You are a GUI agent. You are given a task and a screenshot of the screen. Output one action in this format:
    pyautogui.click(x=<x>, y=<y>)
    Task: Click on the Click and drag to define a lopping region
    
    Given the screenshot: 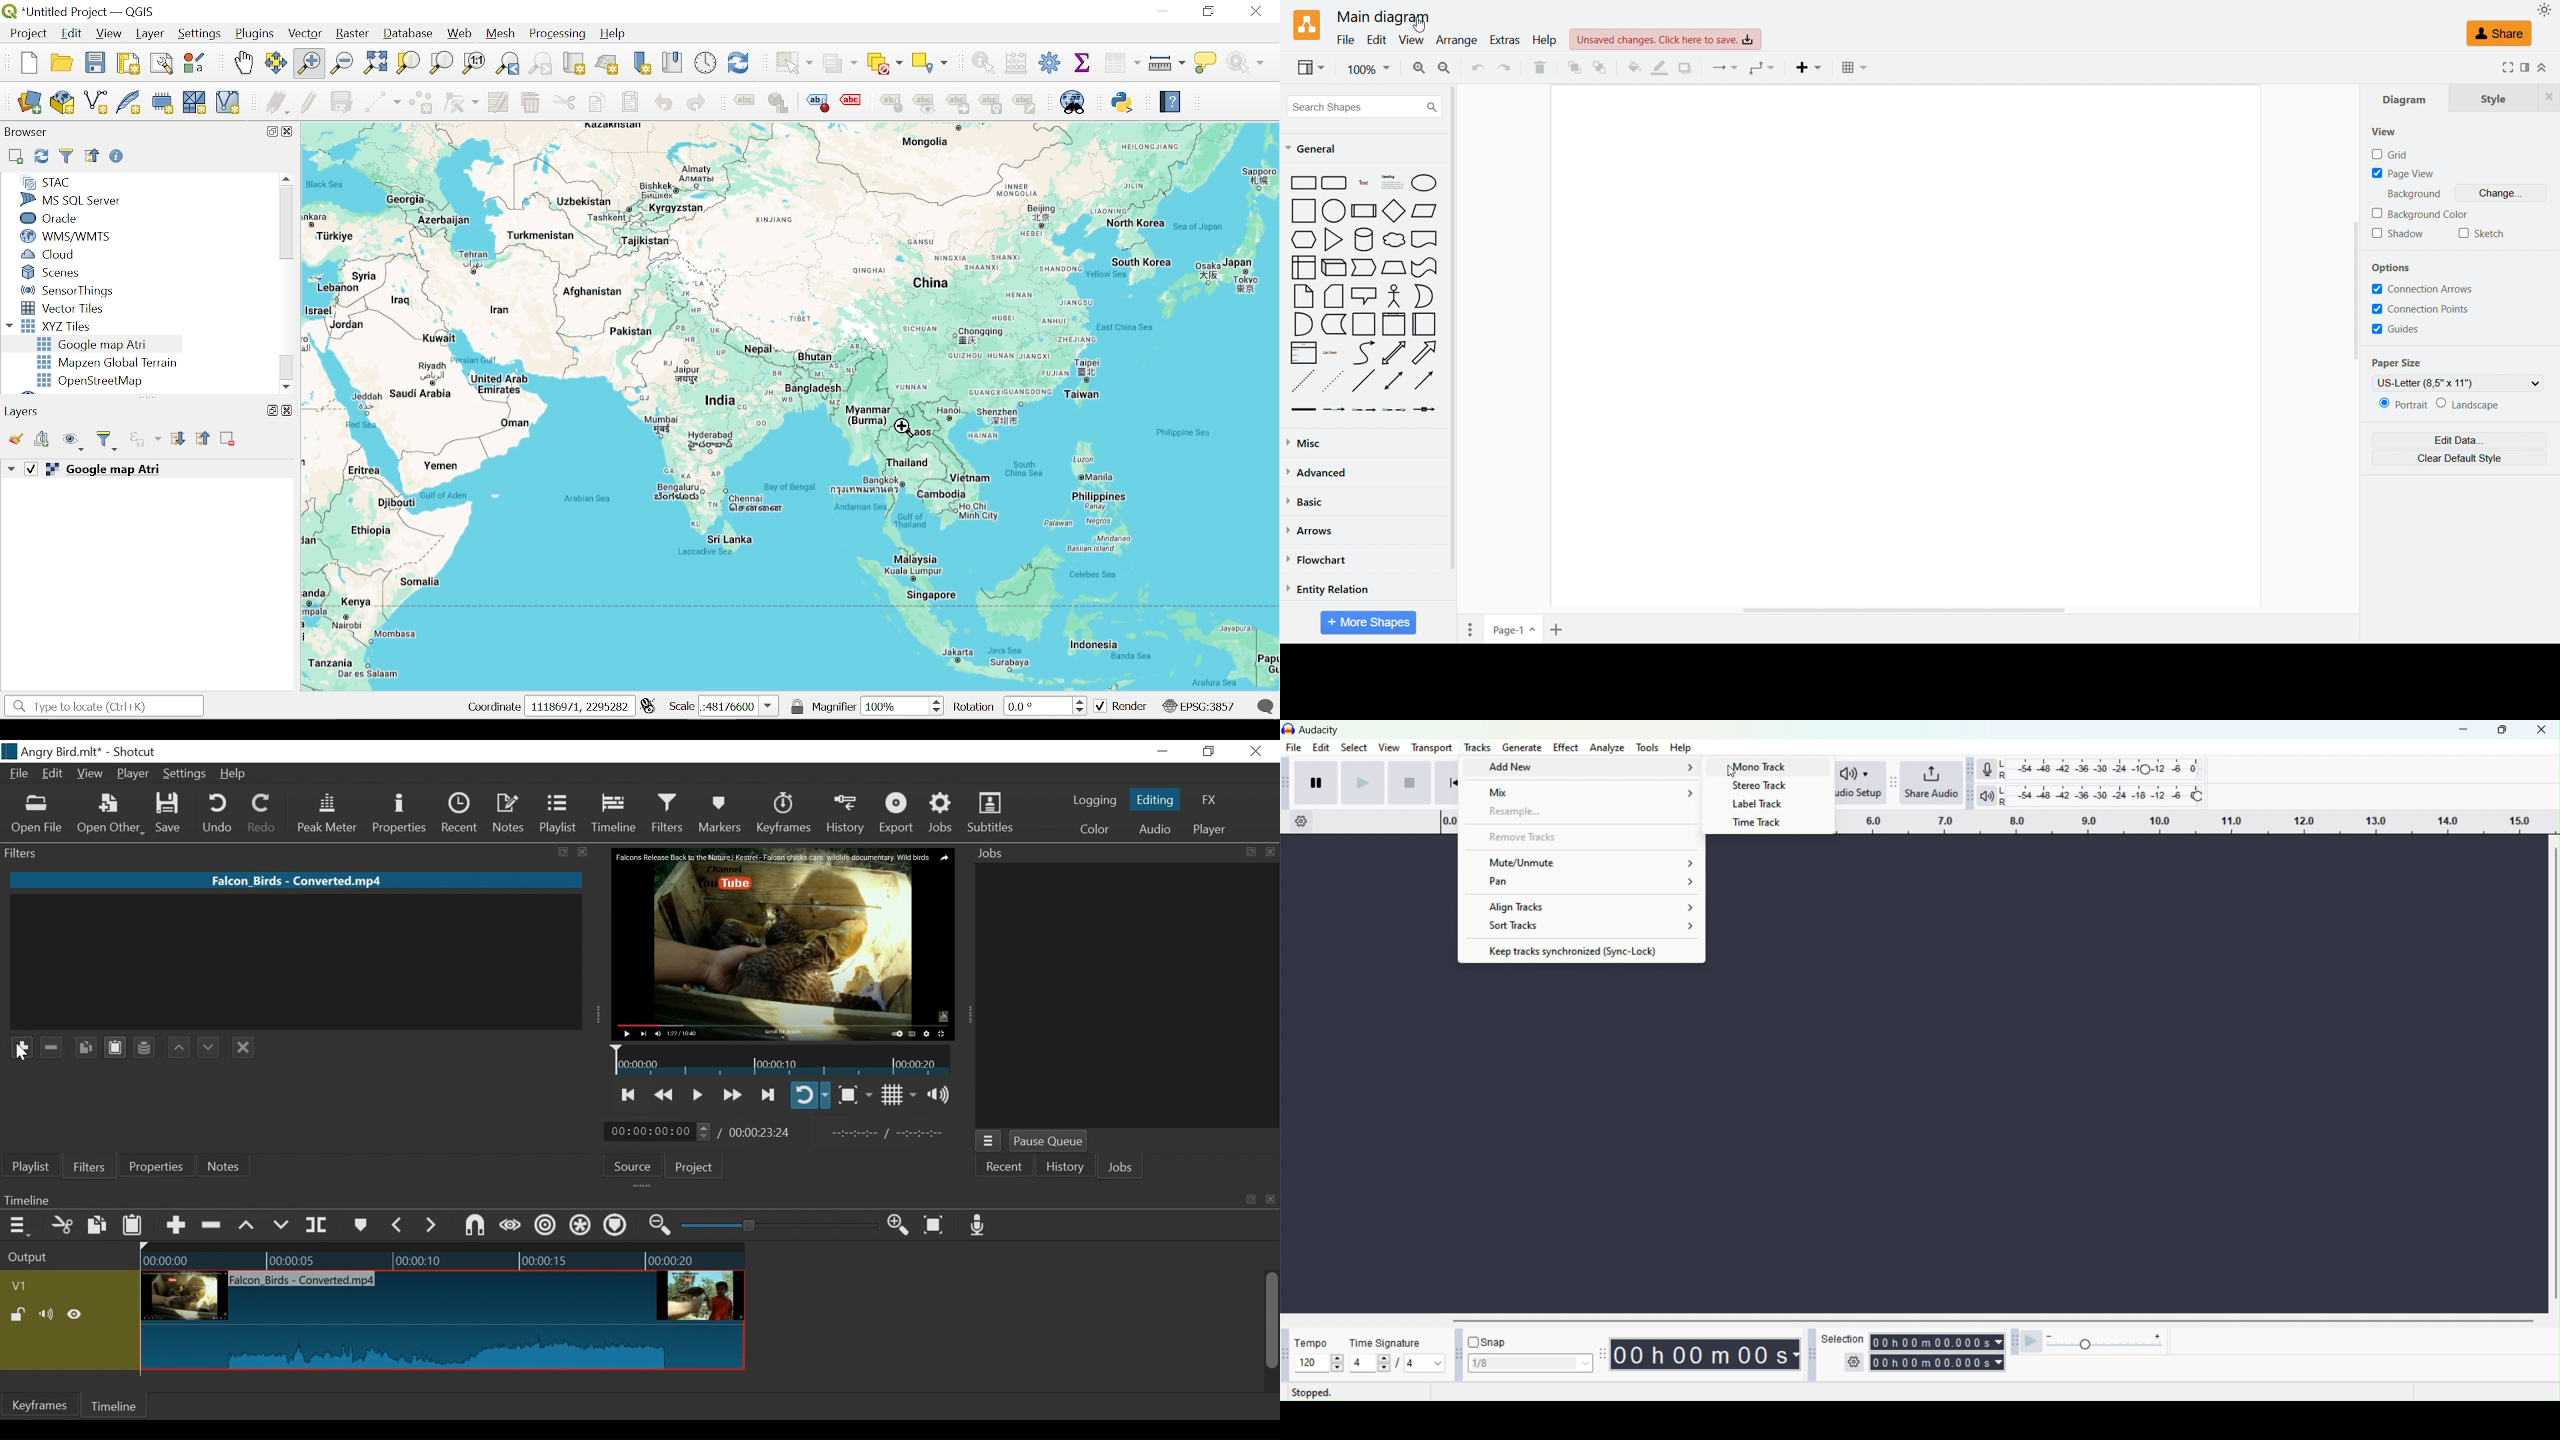 What is the action you would take?
    pyautogui.click(x=2177, y=824)
    